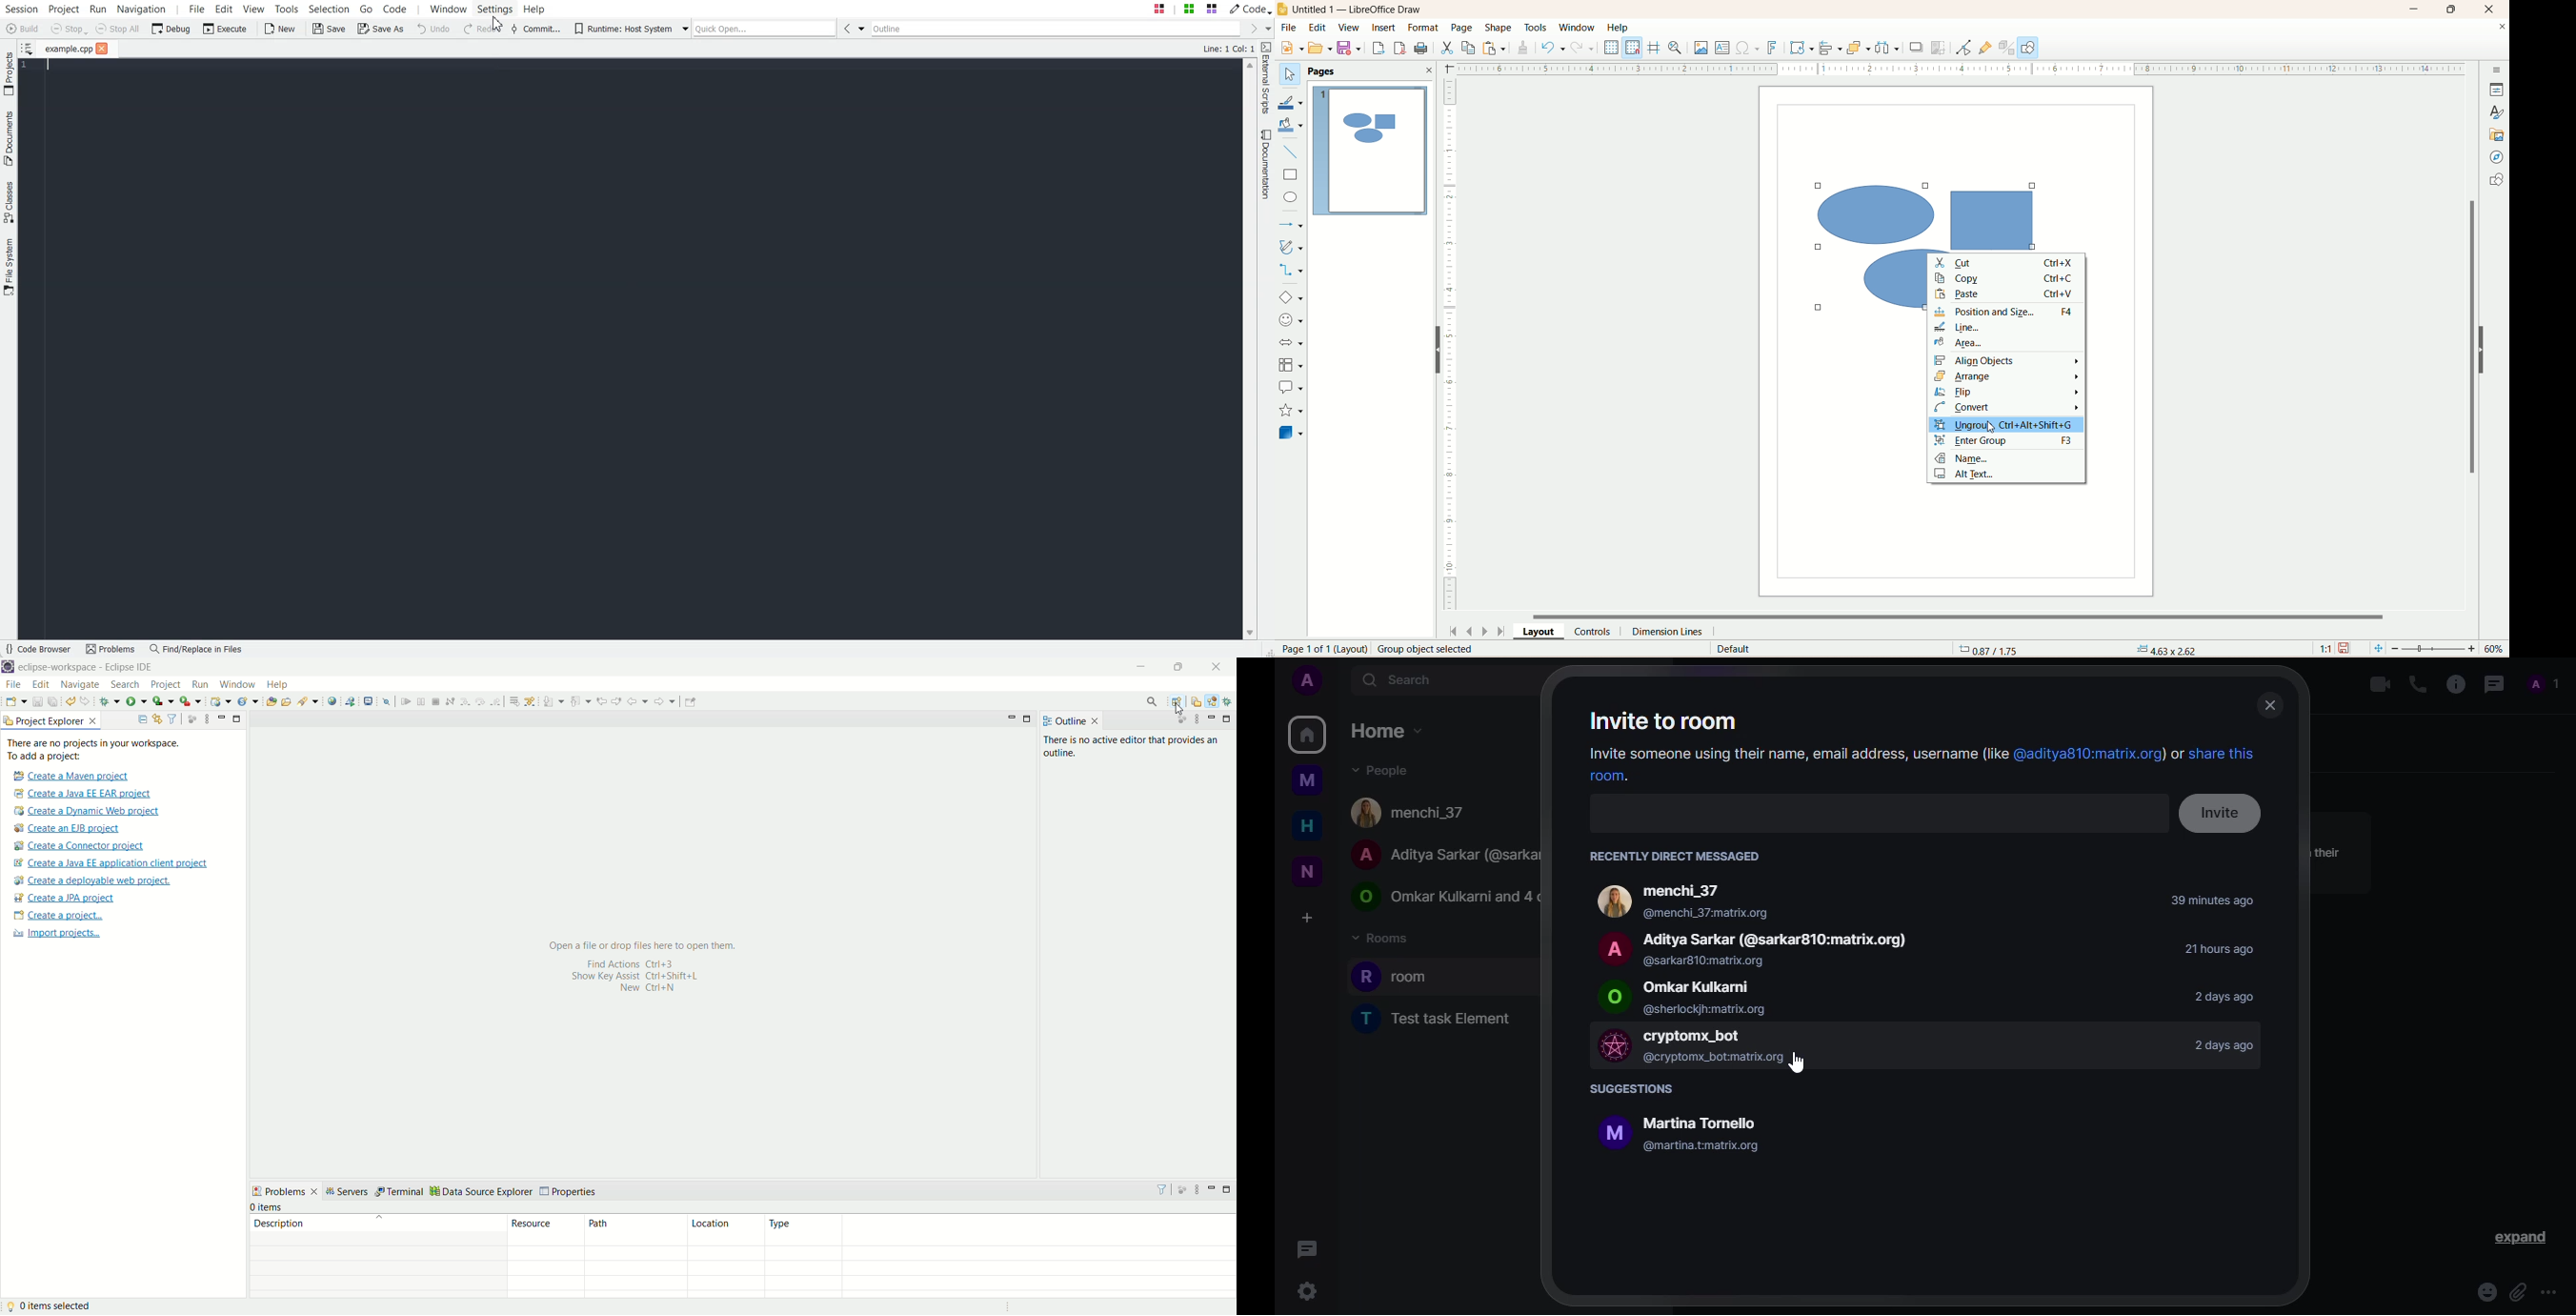  Describe the element at coordinates (1471, 632) in the screenshot. I see `previous` at that location.